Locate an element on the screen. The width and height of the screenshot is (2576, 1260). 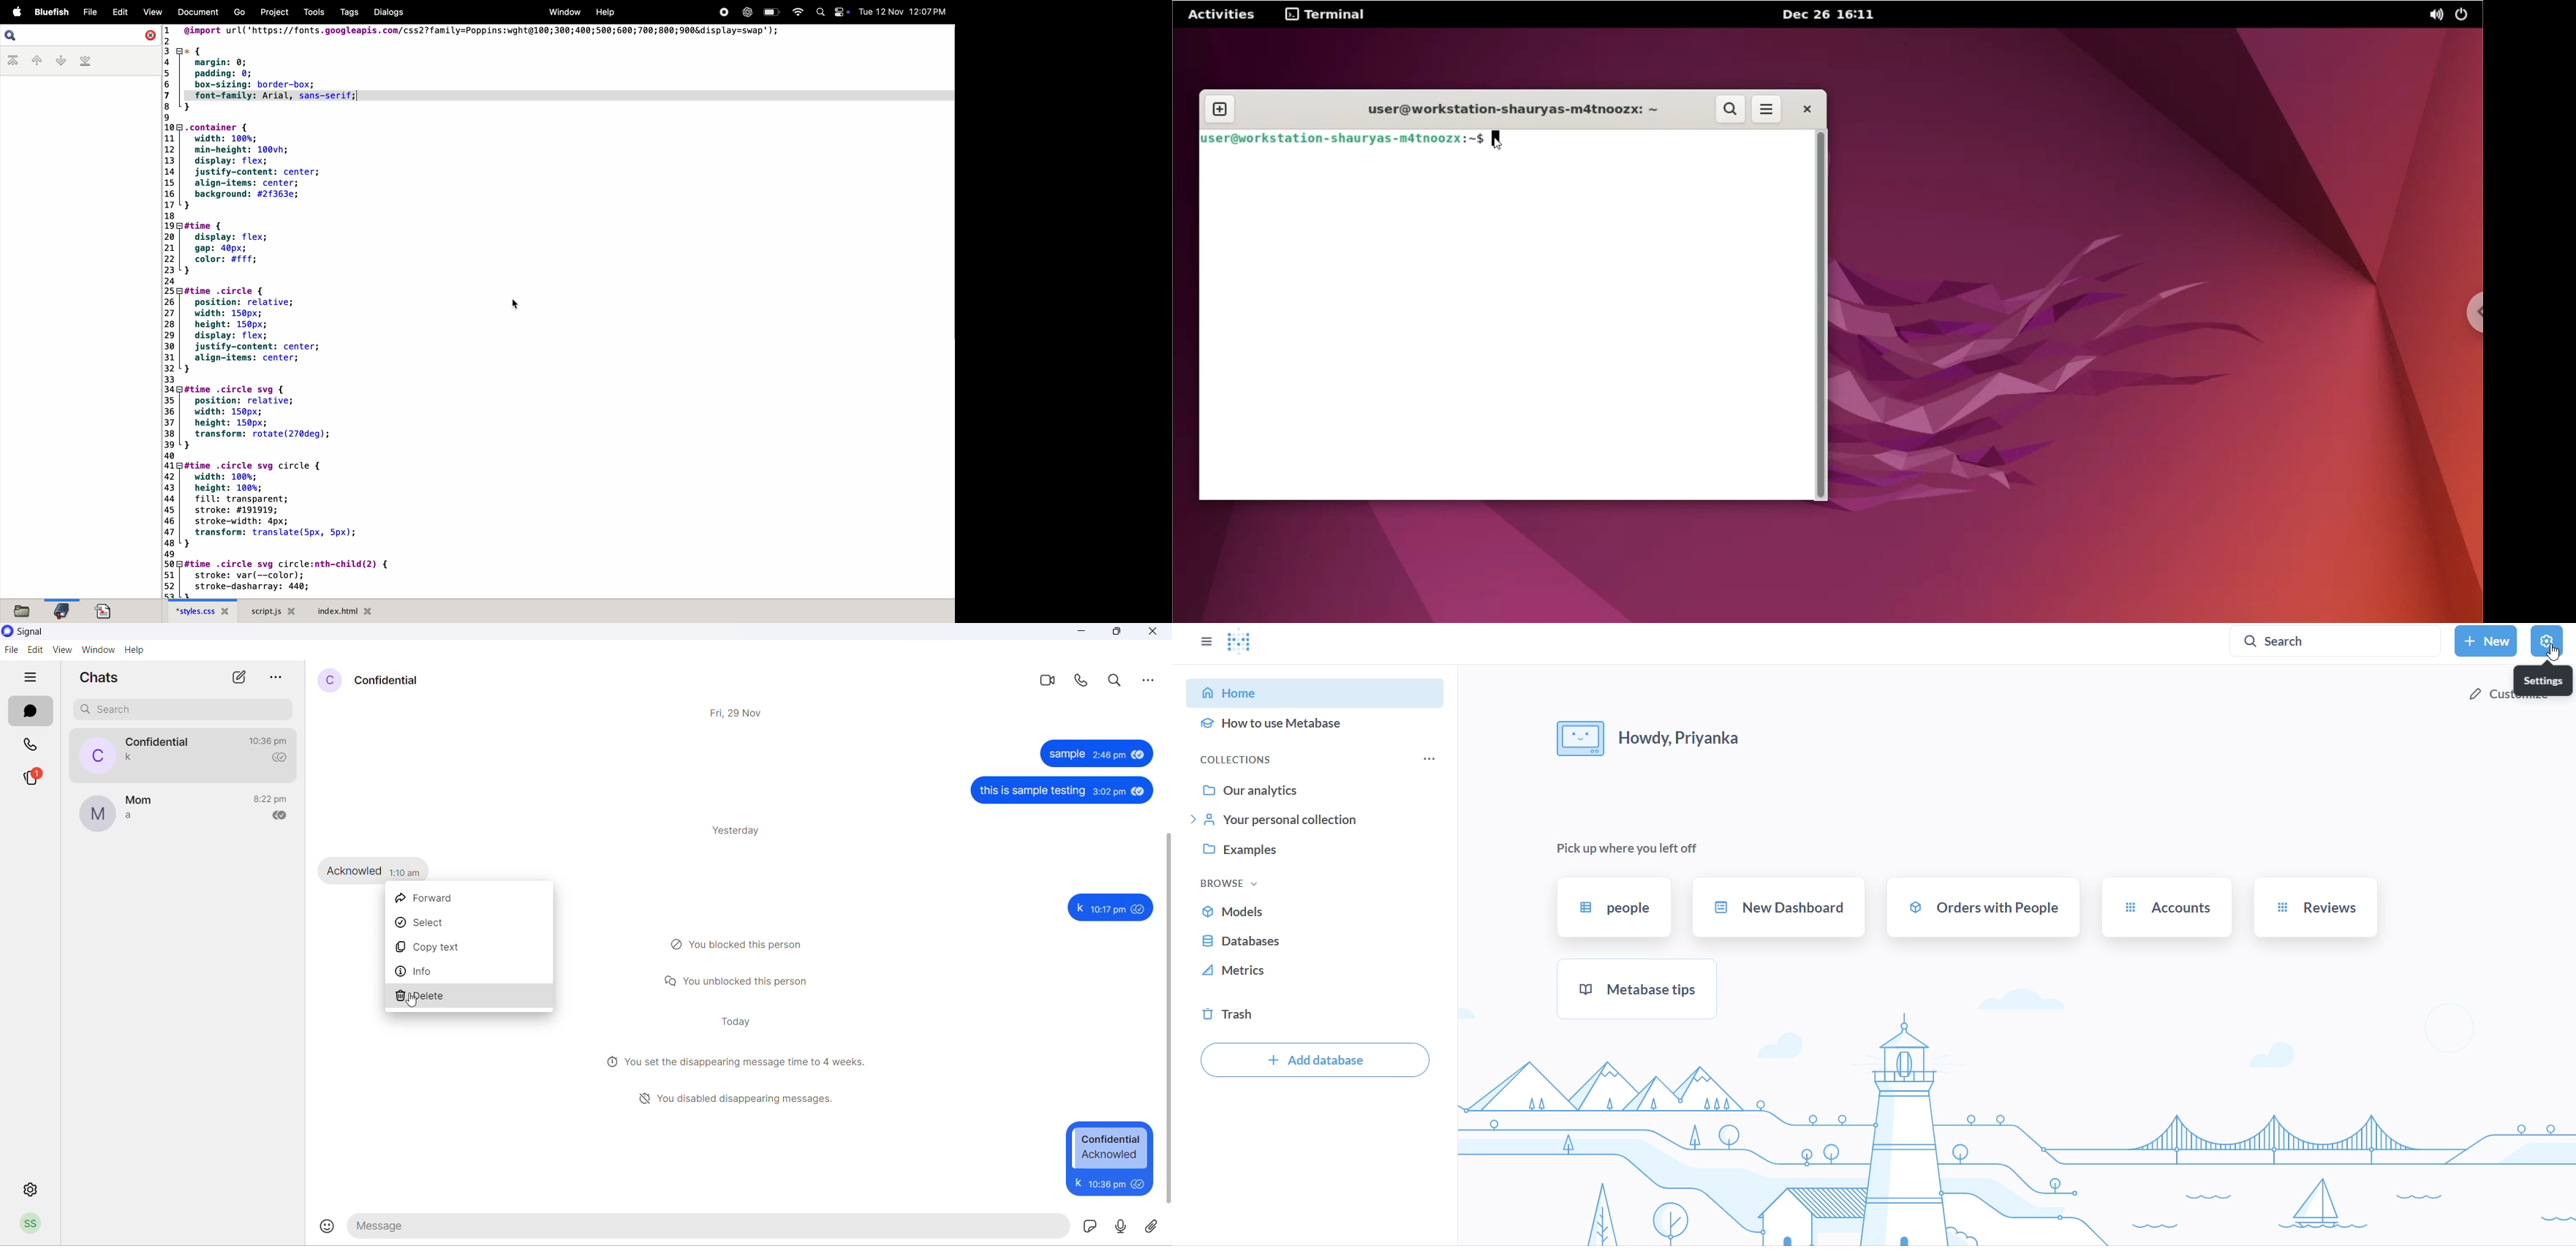
disappearing messages notification is located at coordinates (734, 1063).